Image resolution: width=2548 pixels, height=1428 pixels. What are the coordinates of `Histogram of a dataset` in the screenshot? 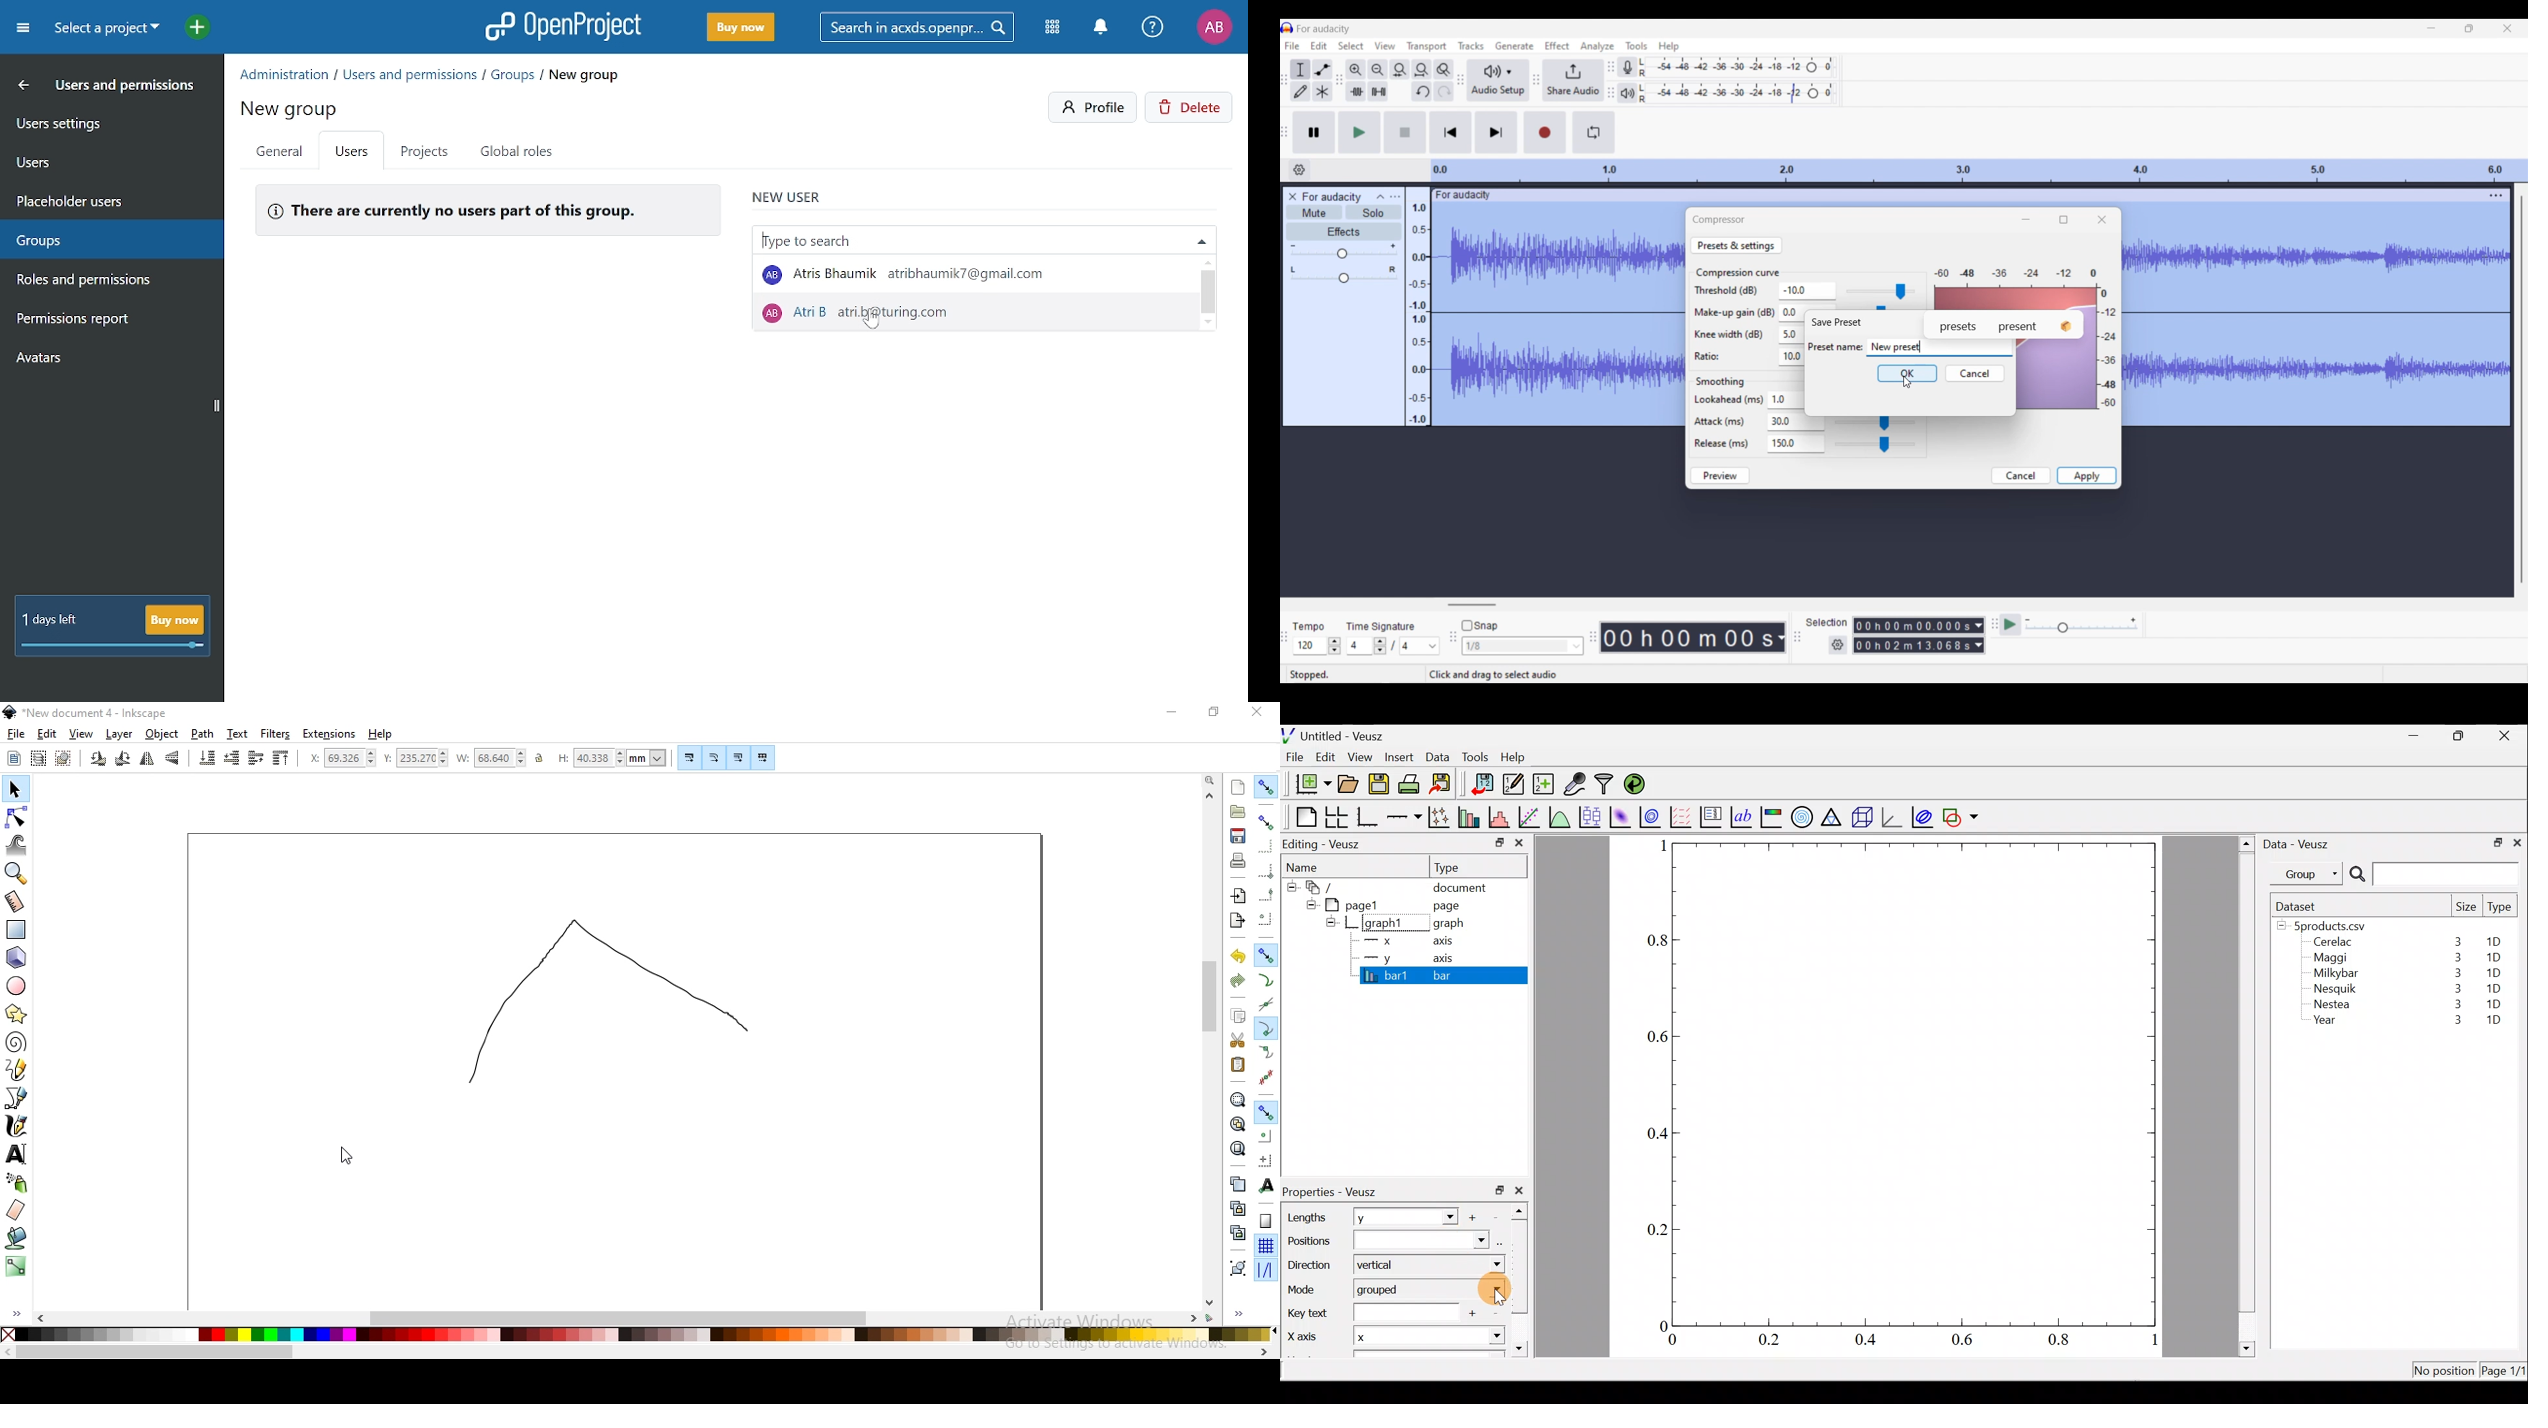 It's located at (1503, 818).